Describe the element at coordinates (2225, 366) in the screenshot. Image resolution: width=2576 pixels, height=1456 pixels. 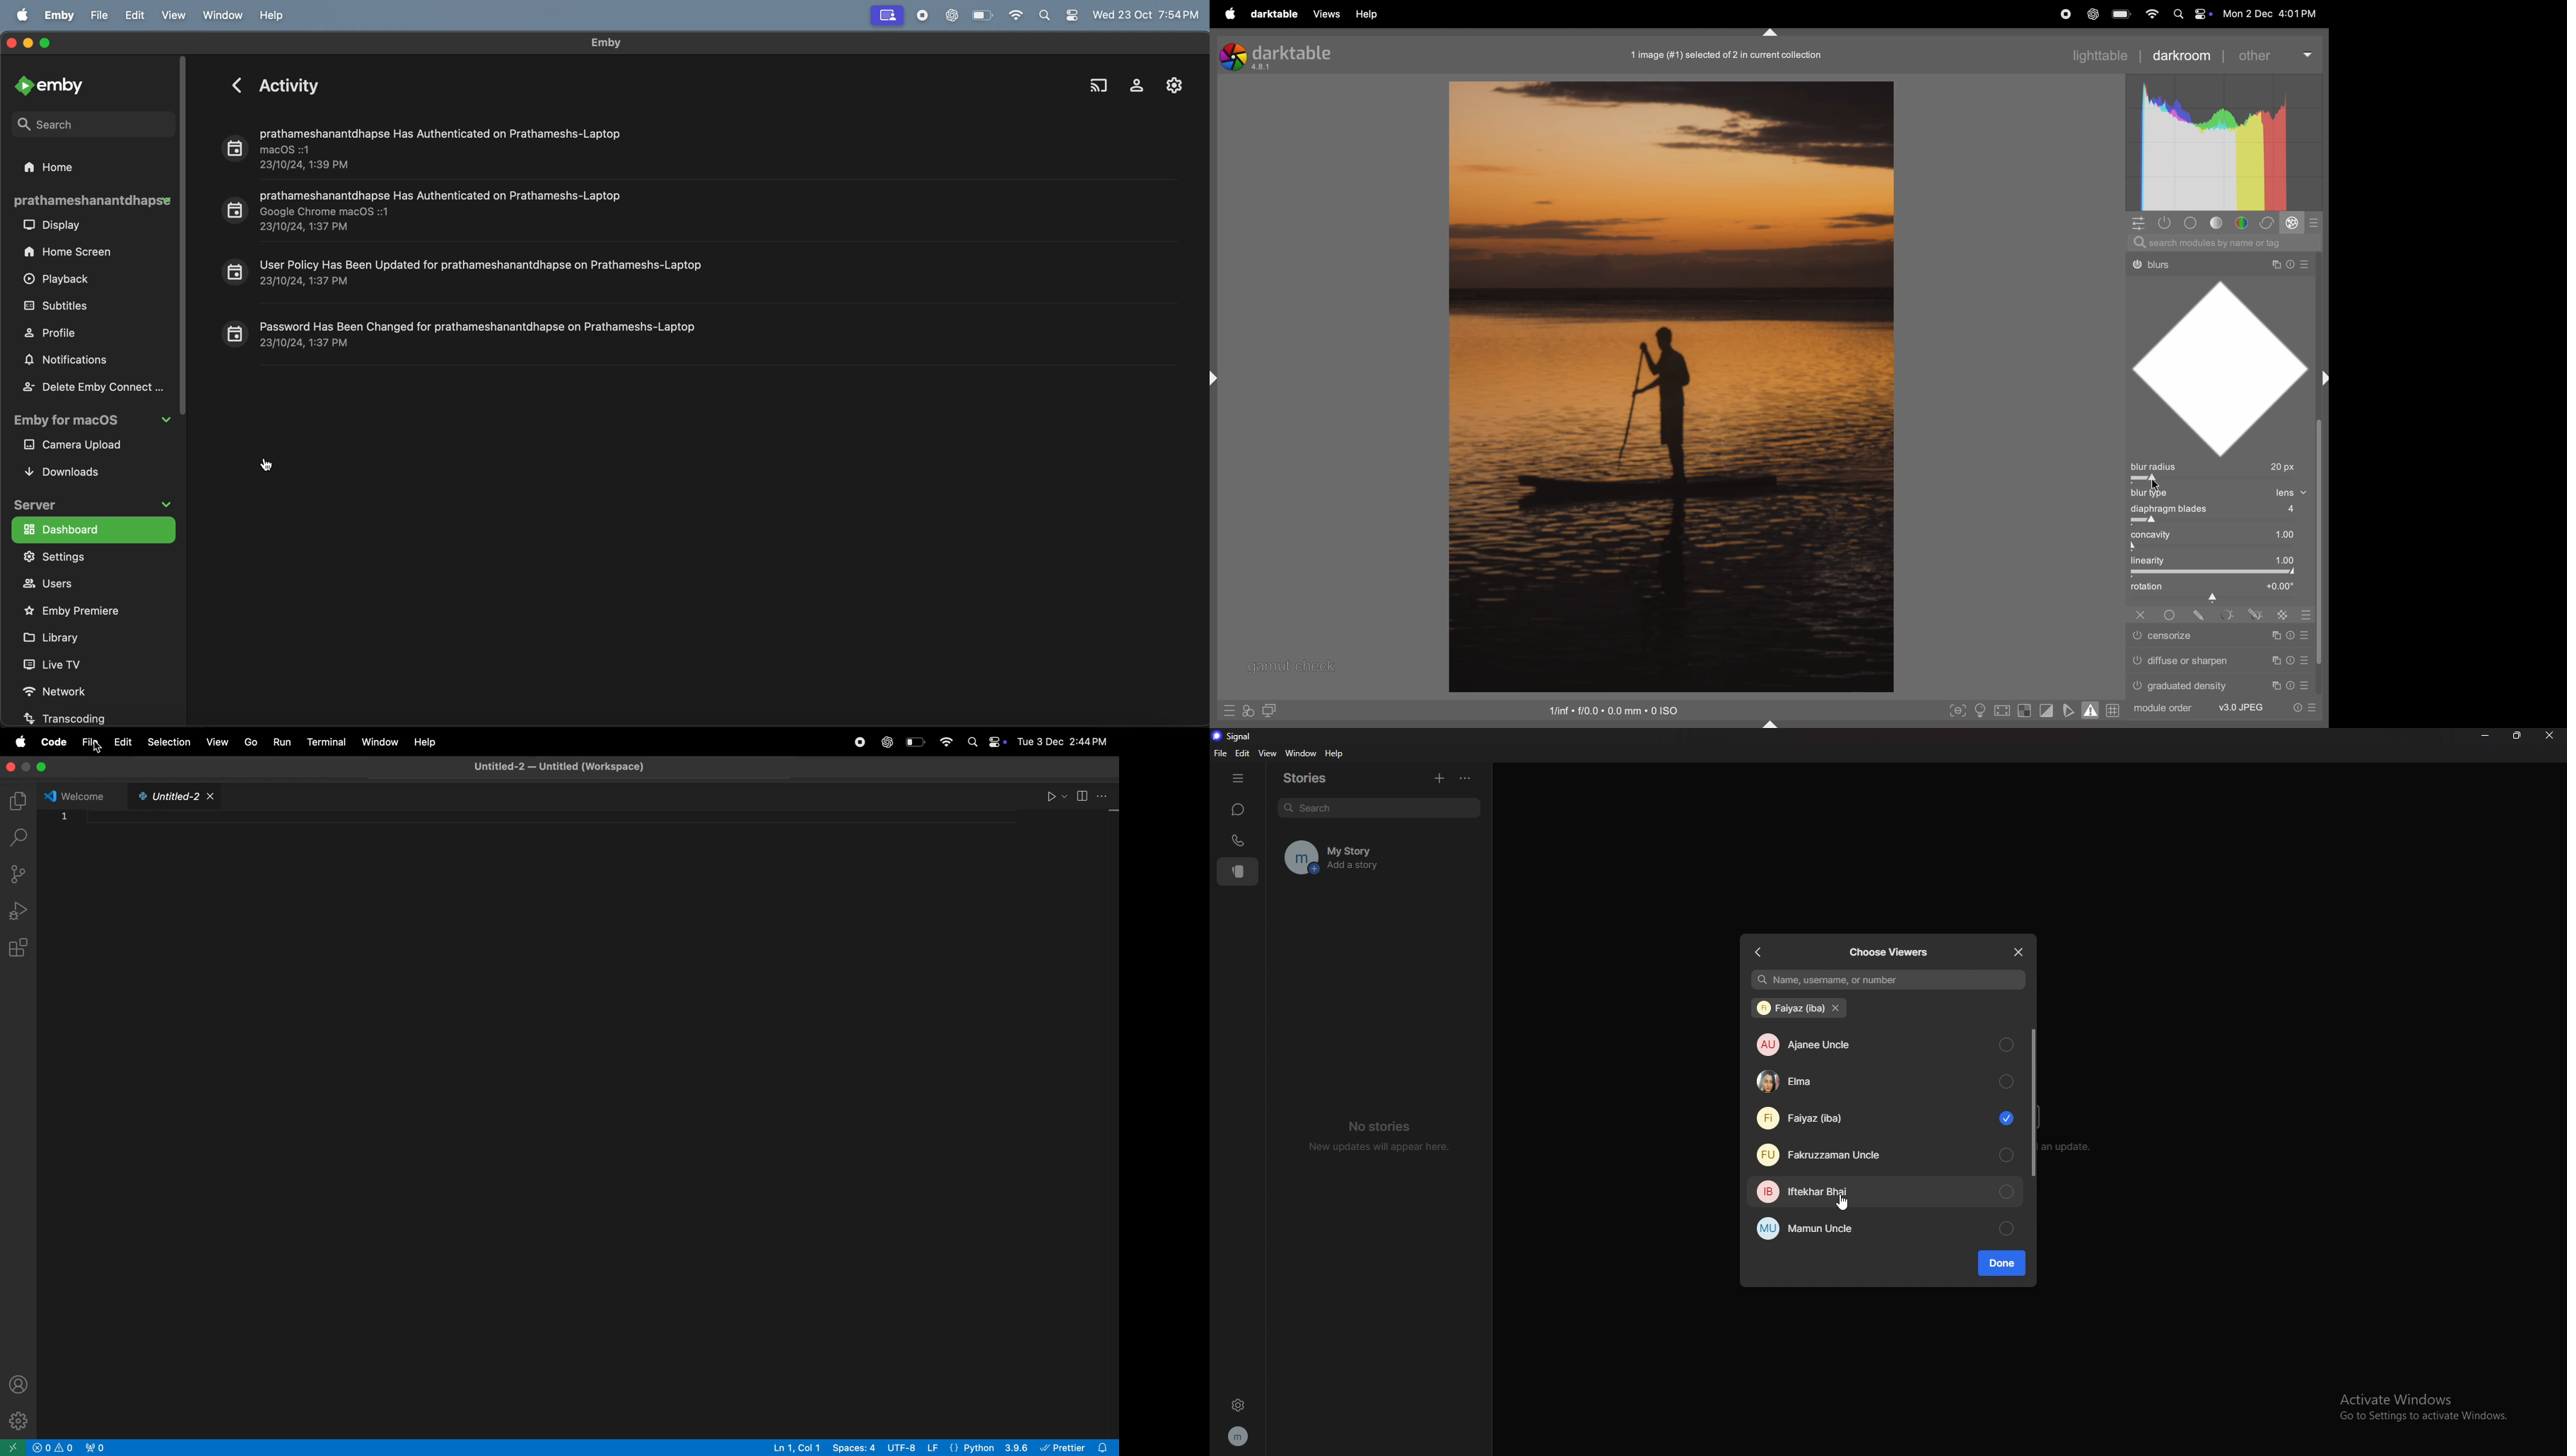
I see `shape` at that location.